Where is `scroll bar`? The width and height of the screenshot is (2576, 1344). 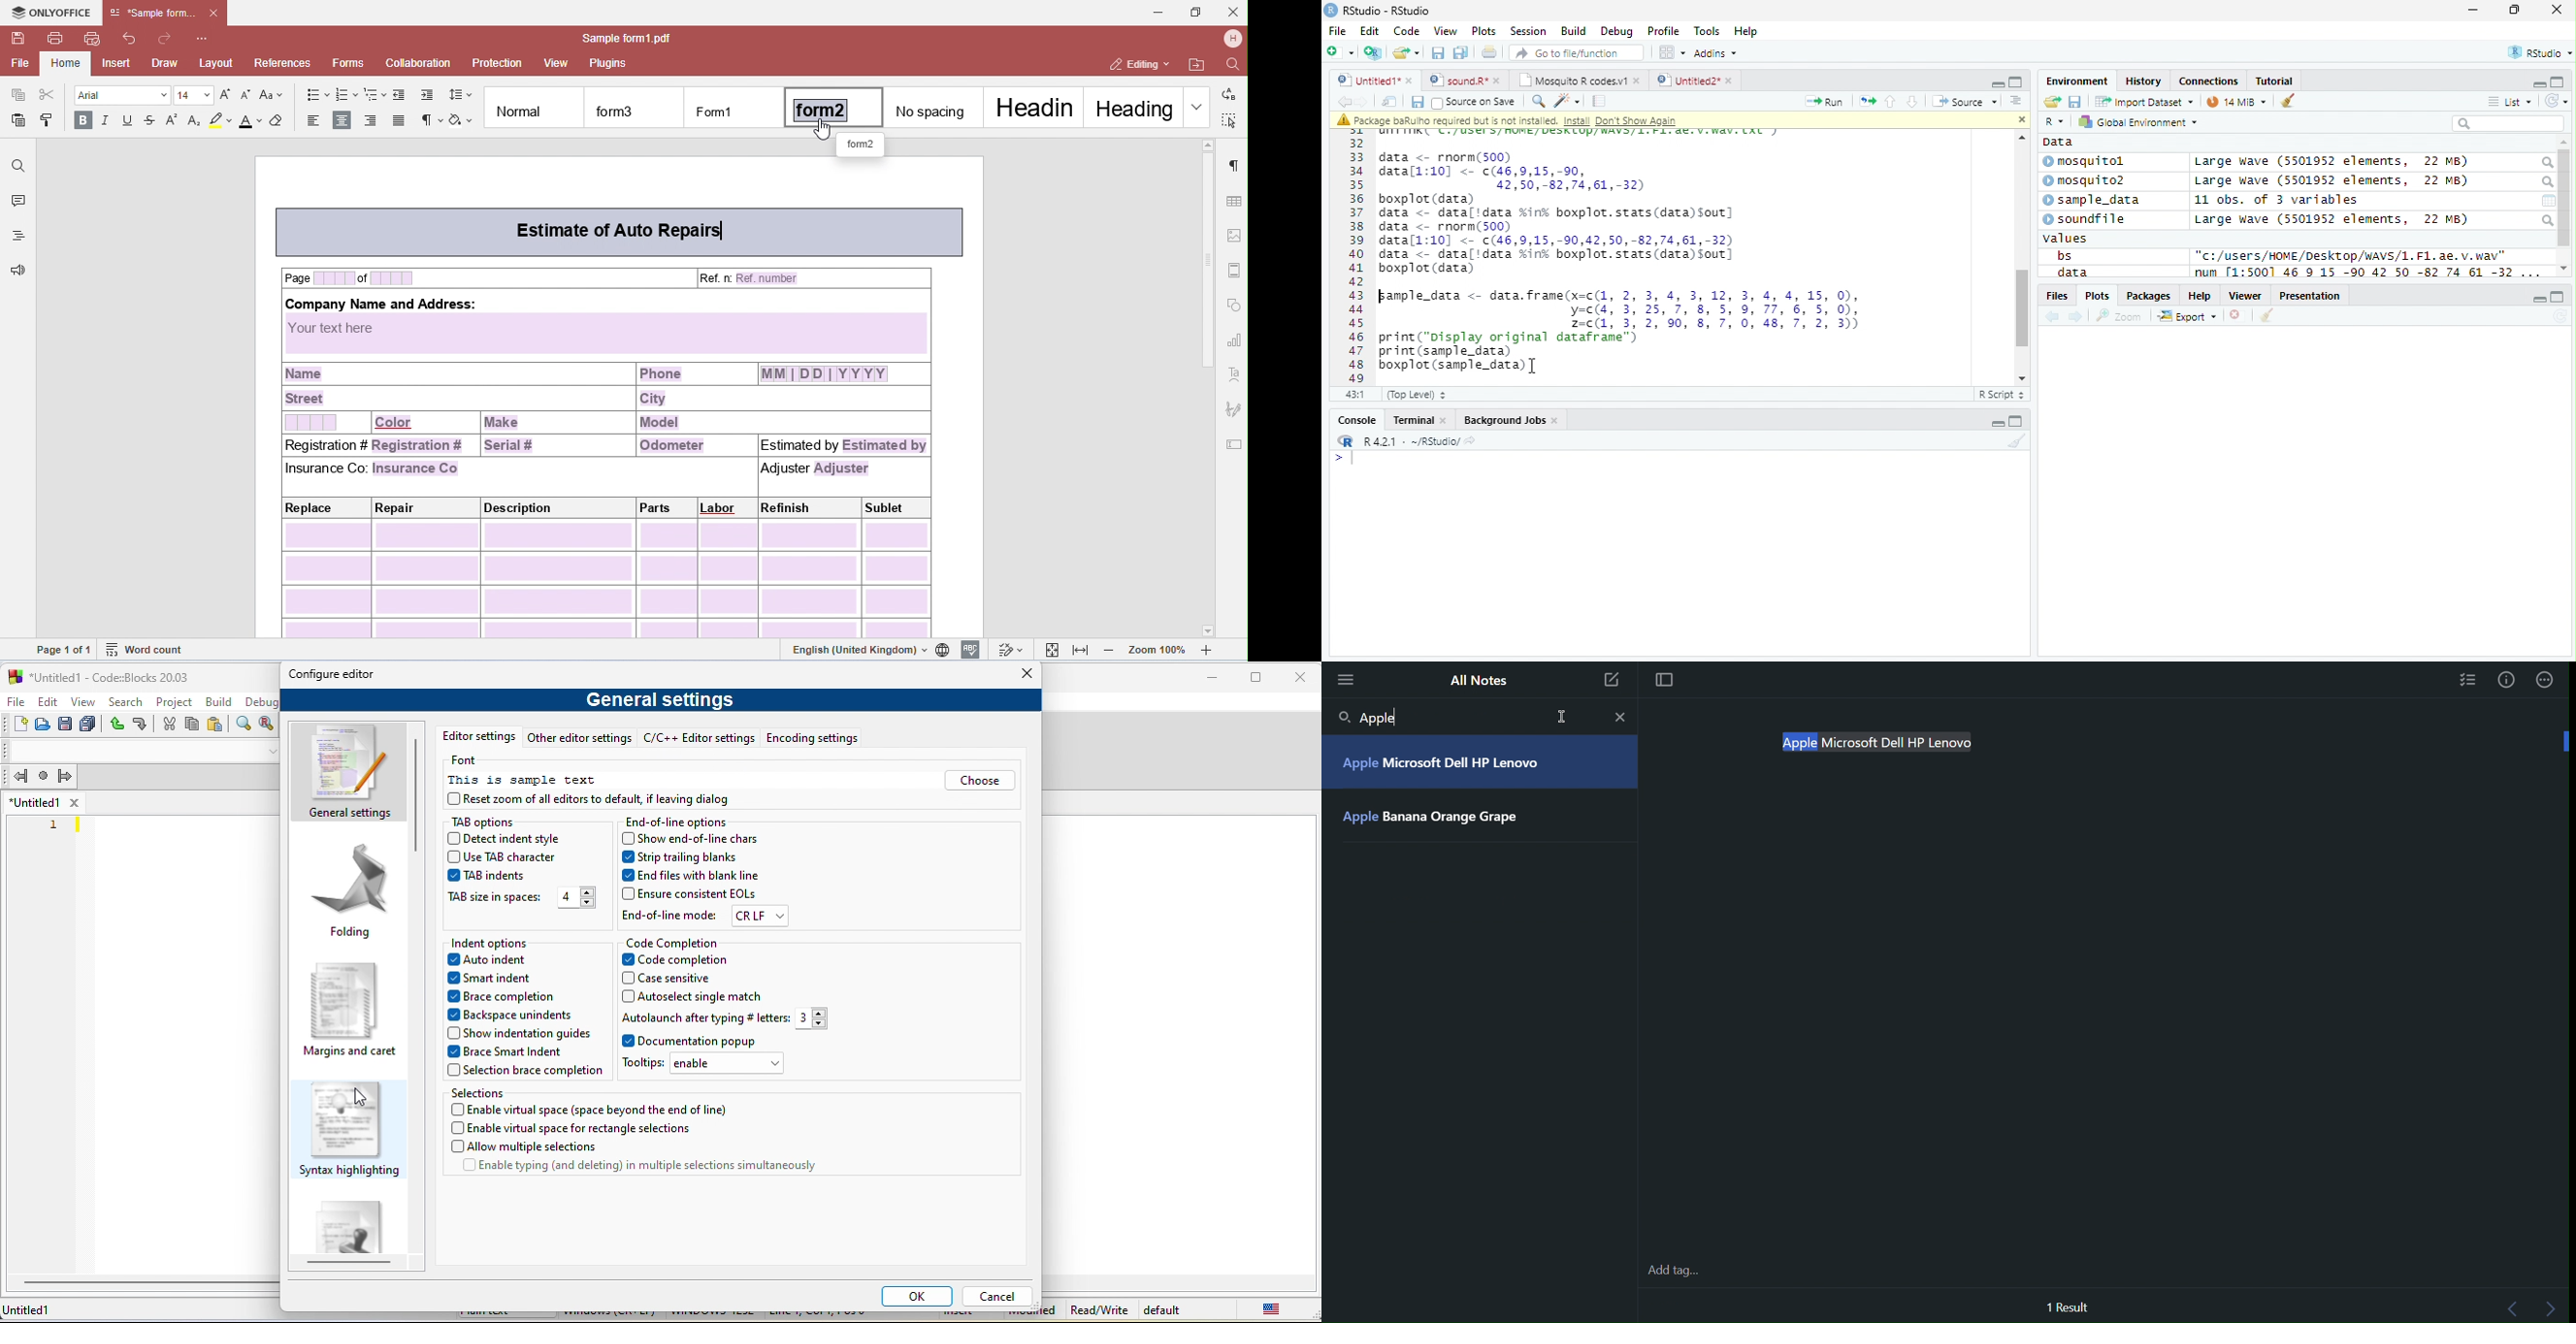 scroll bar is located at coordinates (2566, 198).